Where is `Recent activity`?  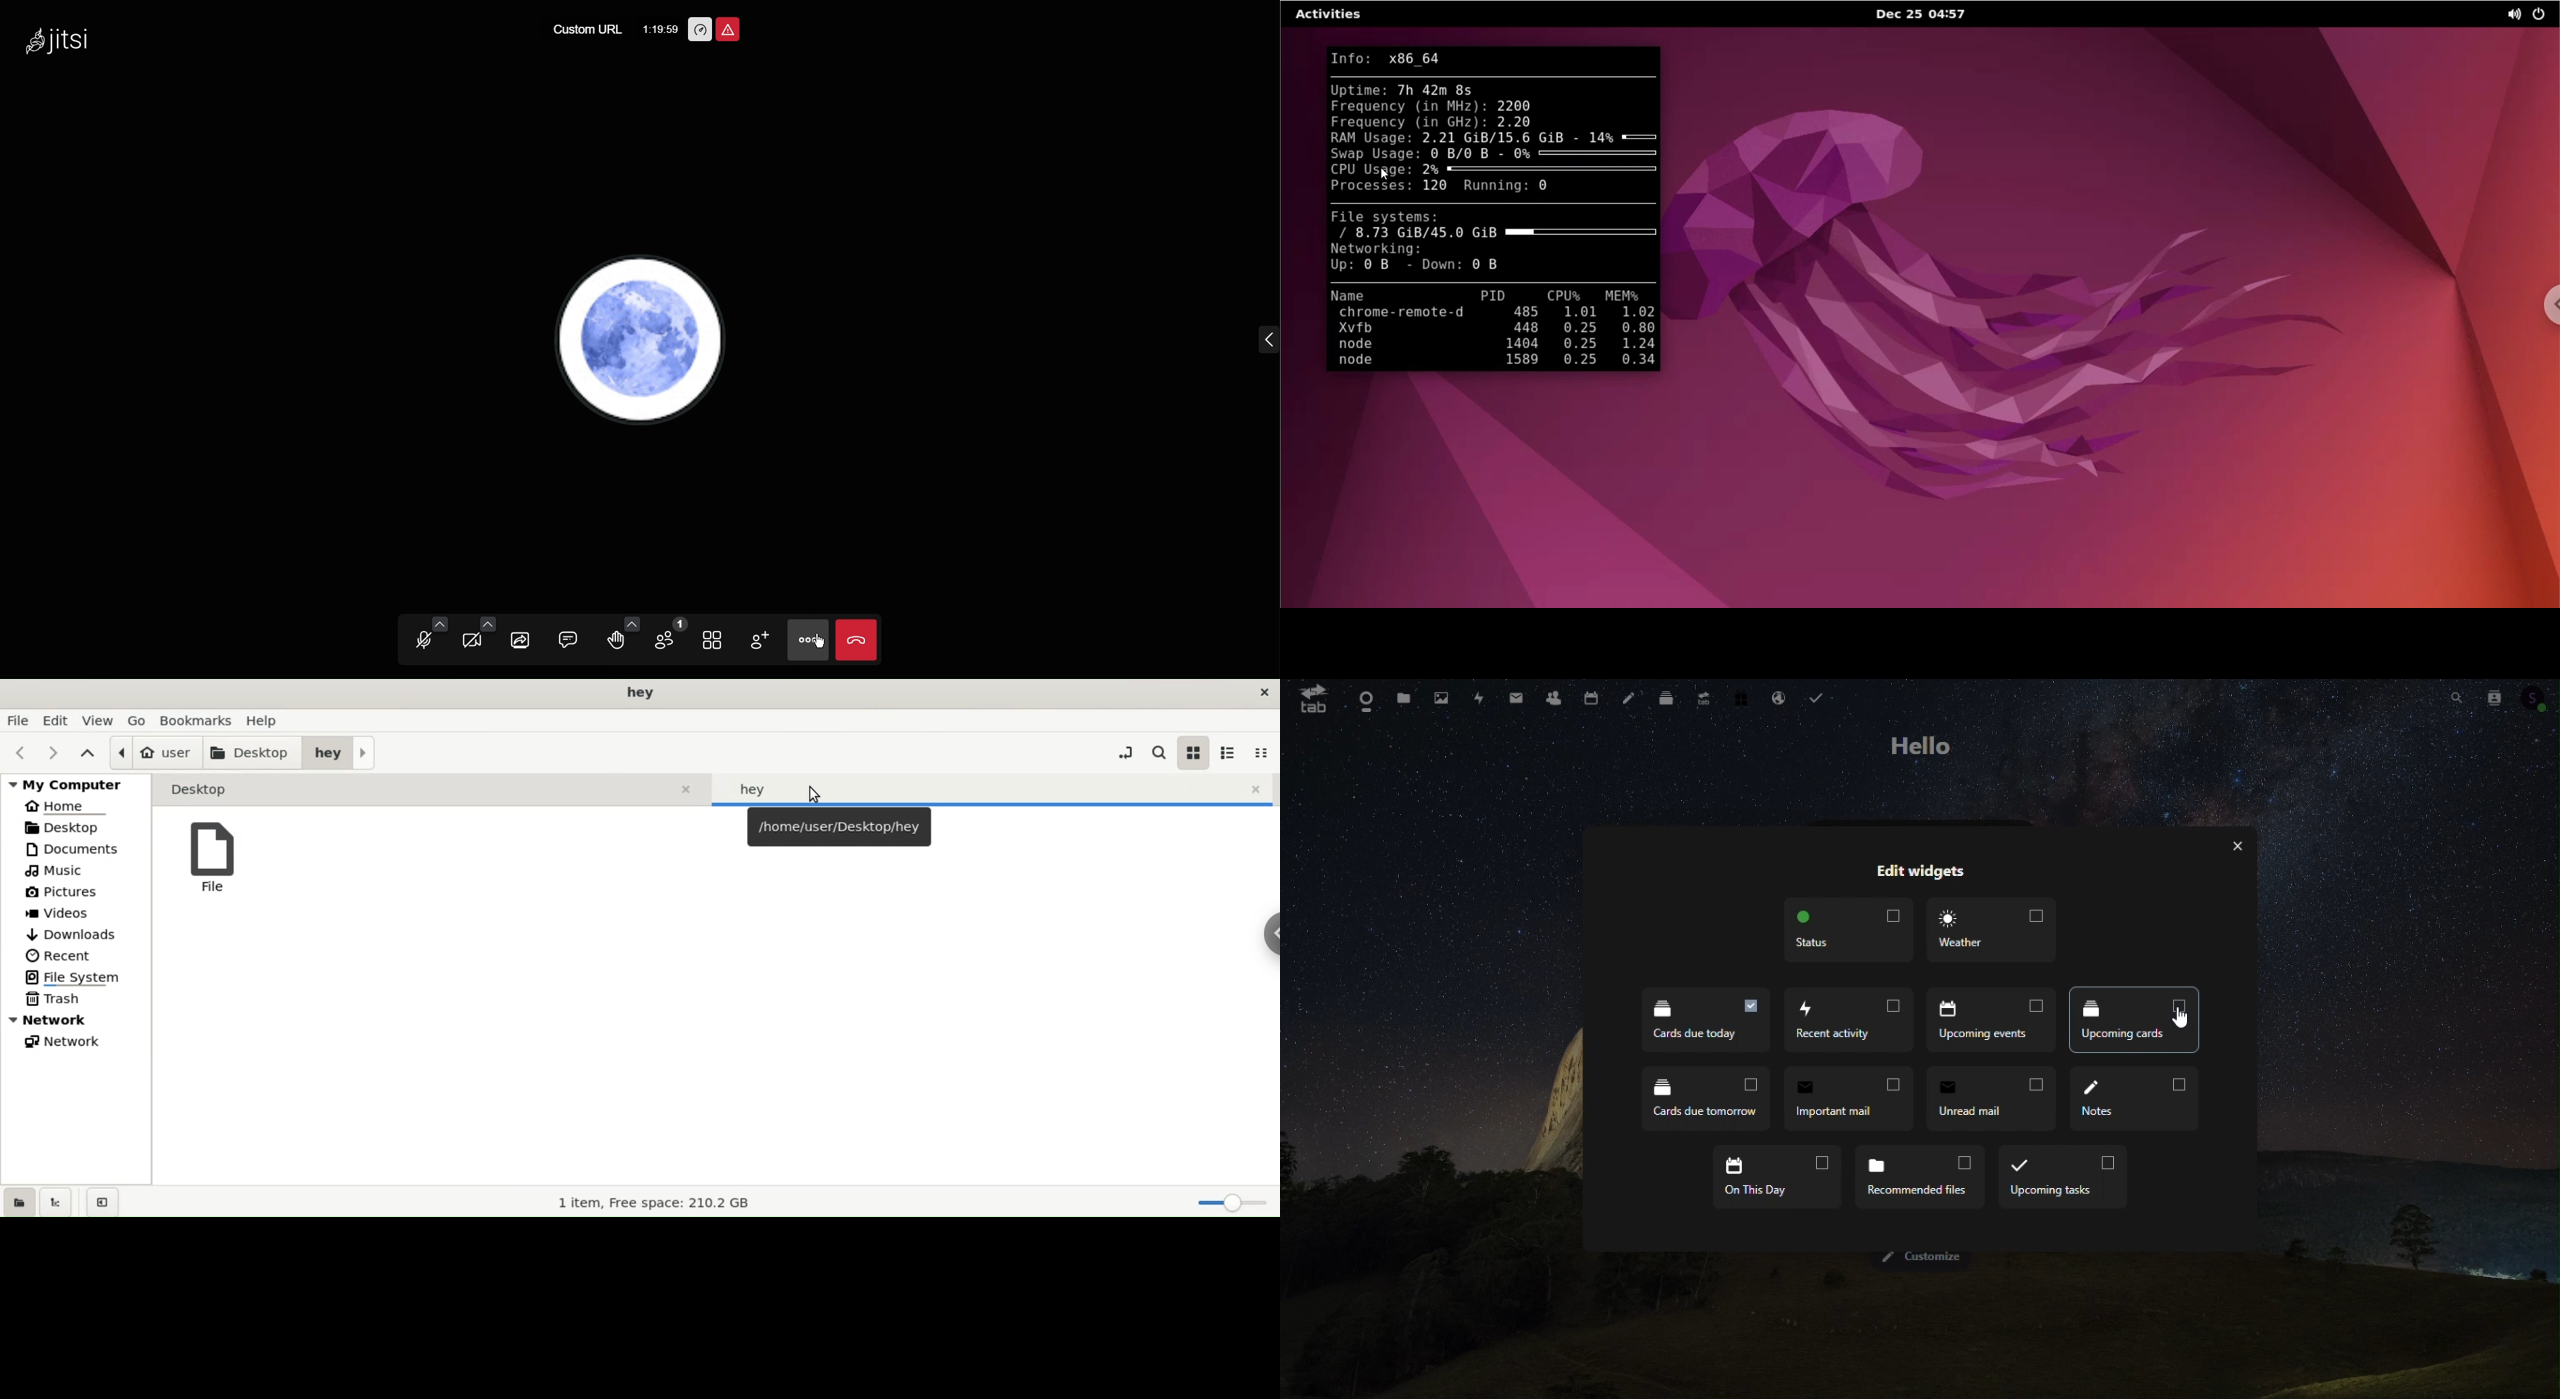
Recent activity is located at coordinates (1849, 1019).